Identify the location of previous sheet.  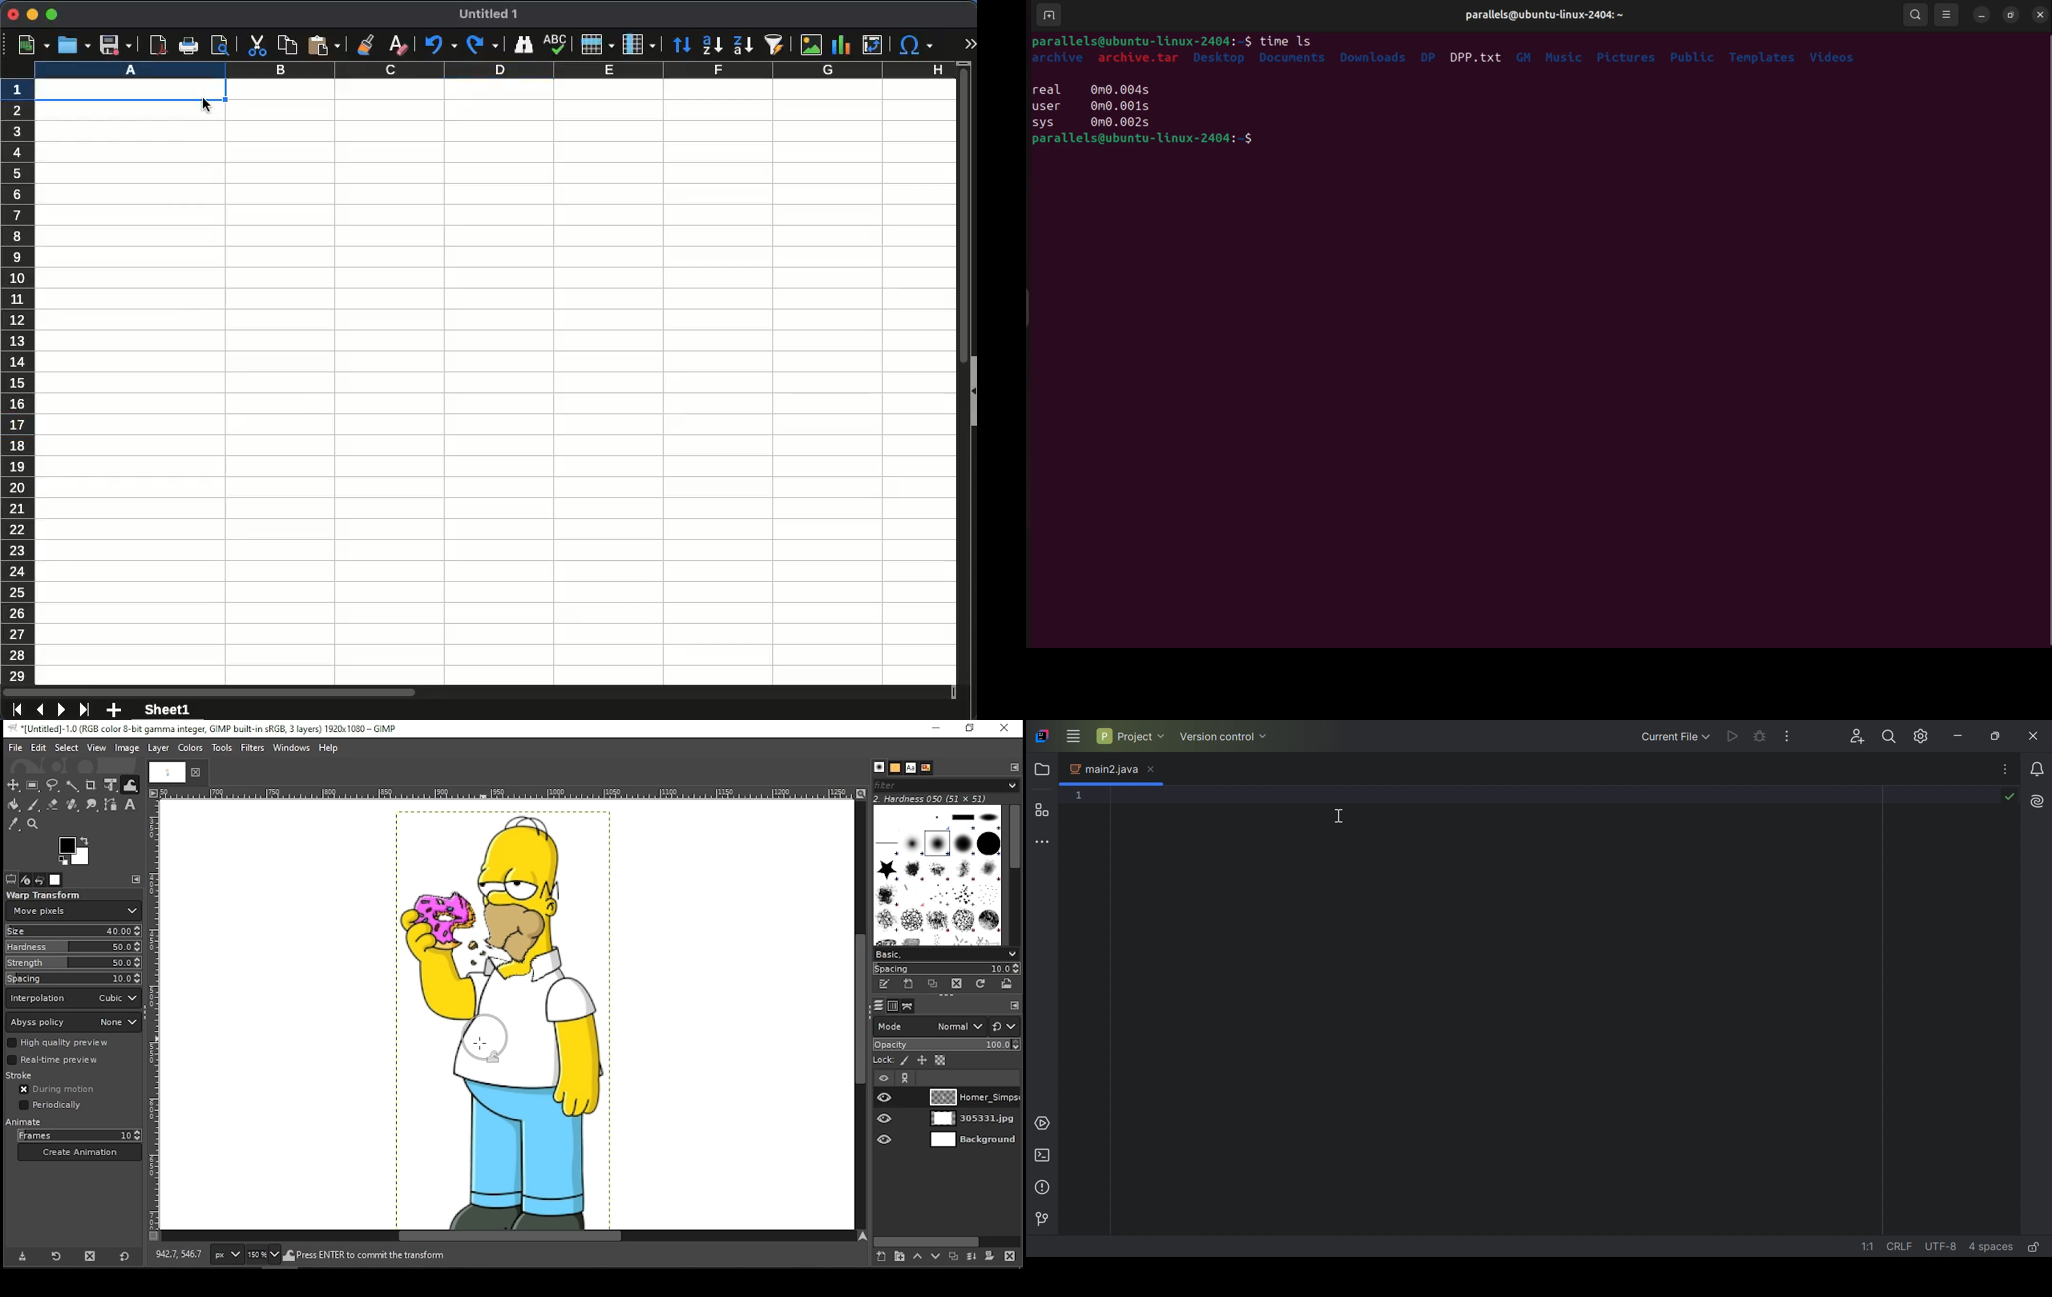
(39, 710).